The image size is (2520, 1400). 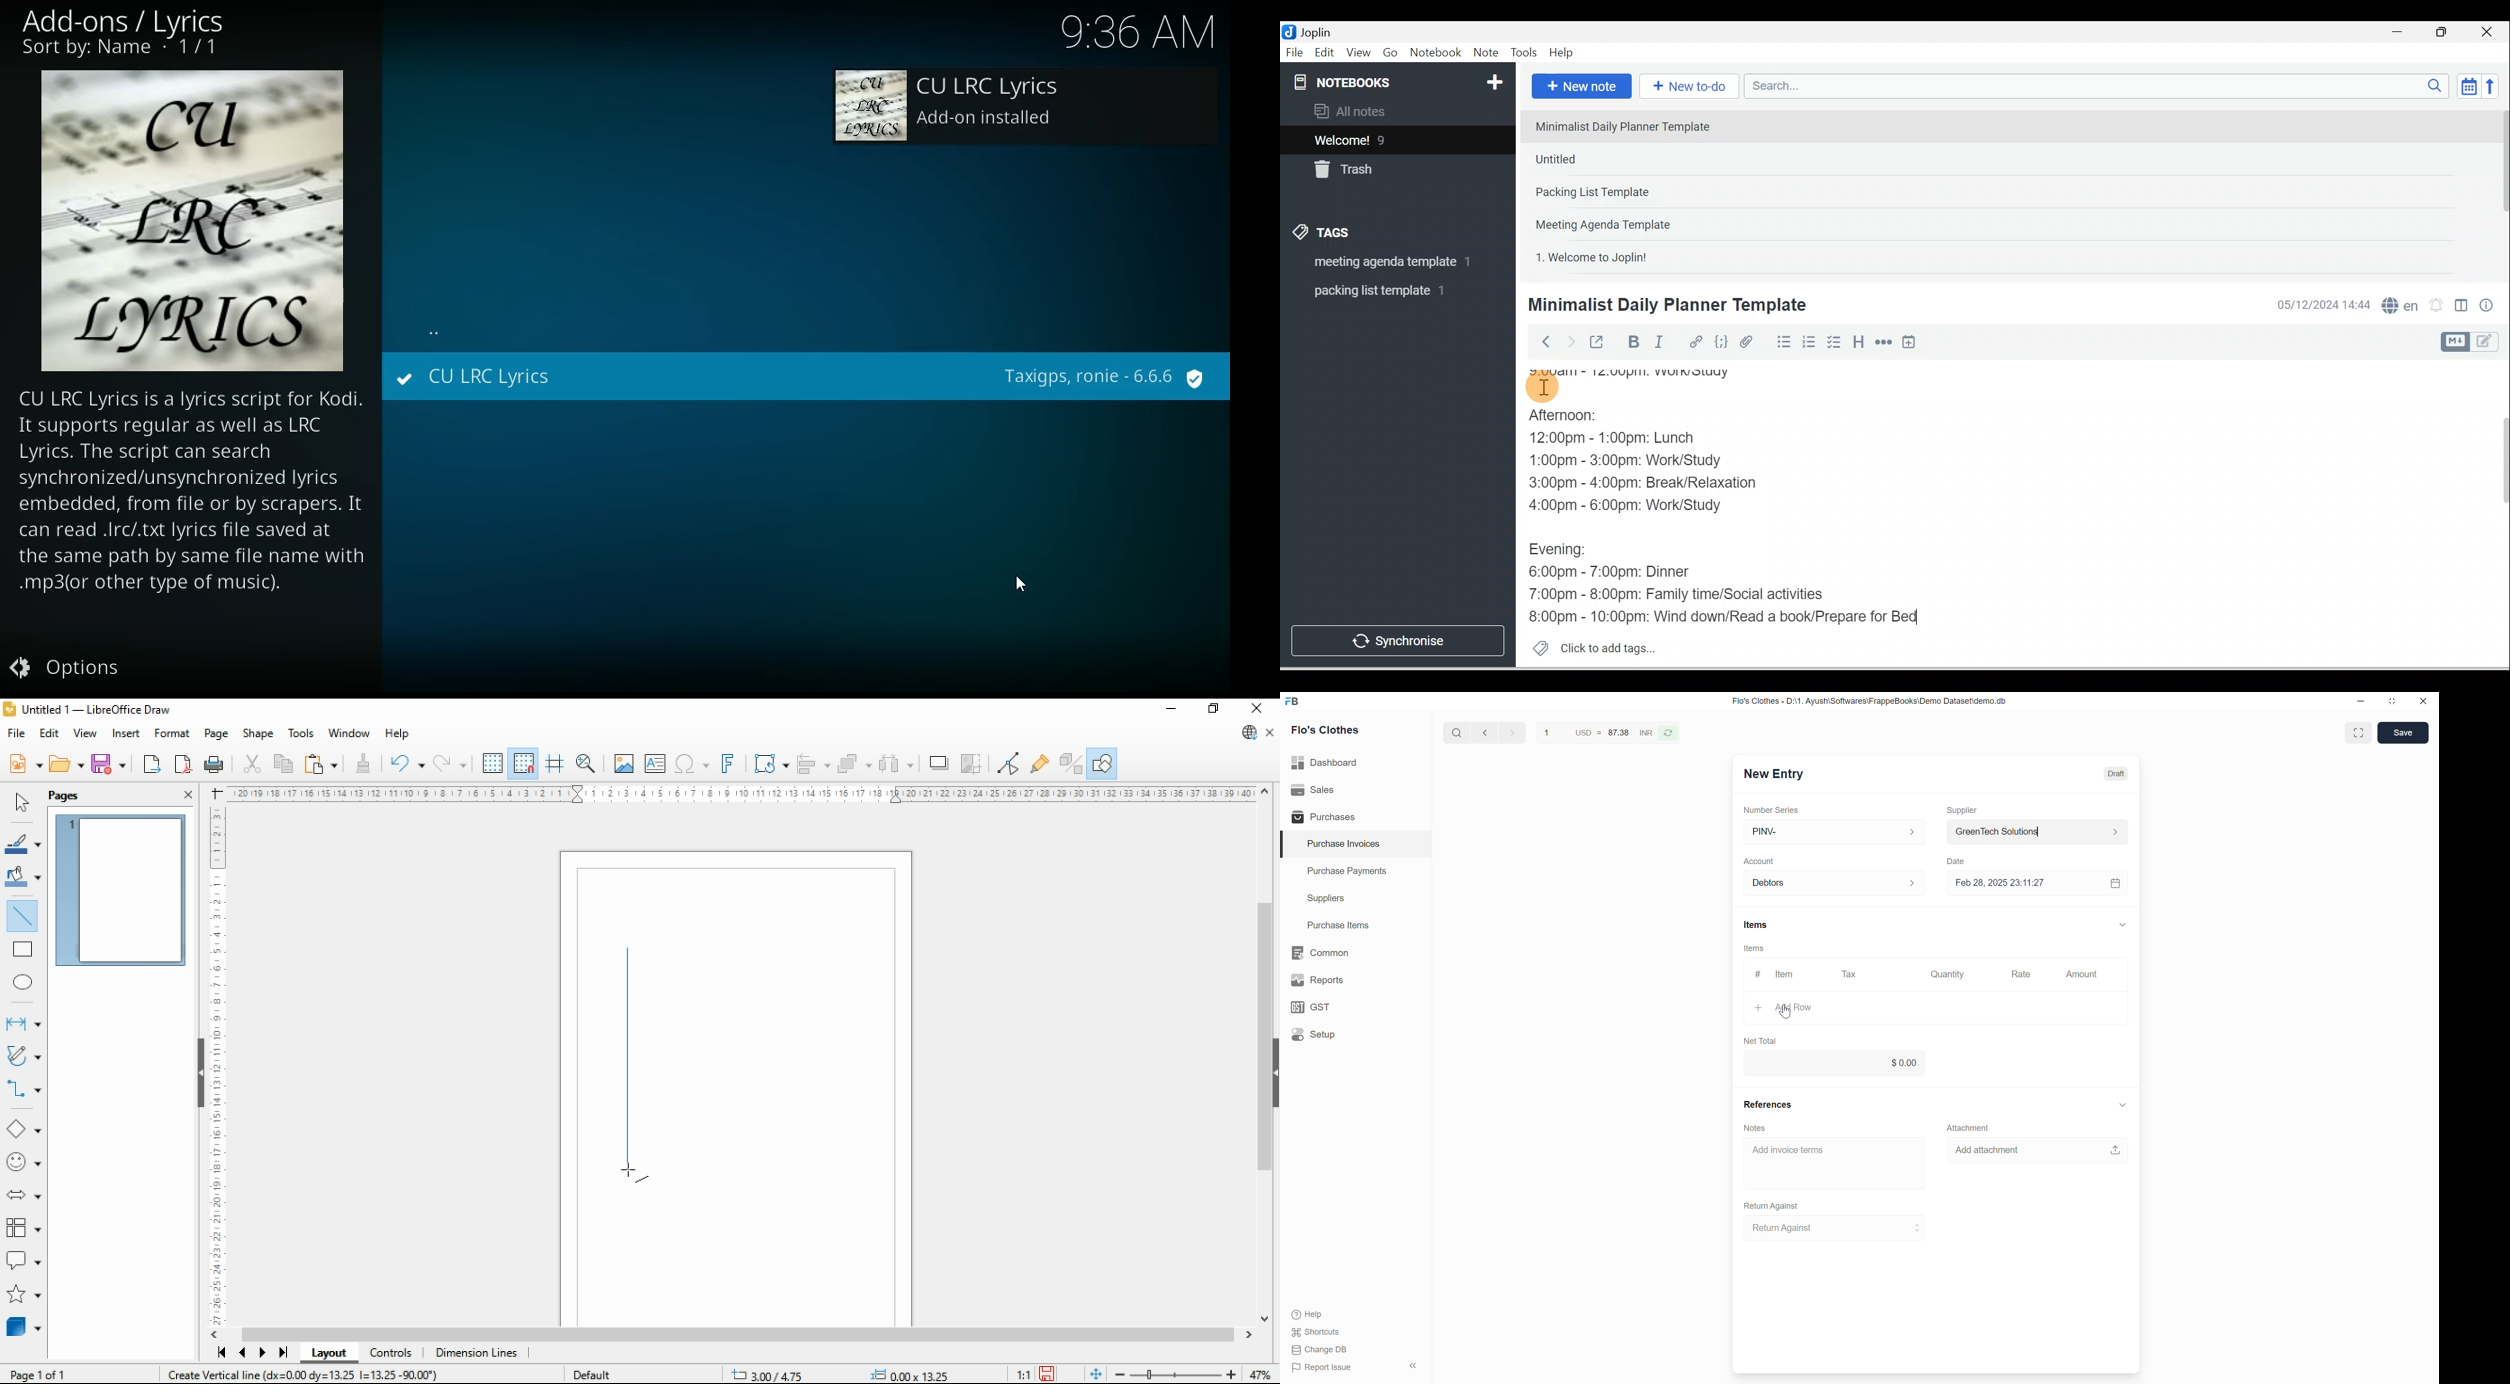 I want to click on Add attachment, so click(x=2038, y=1149).